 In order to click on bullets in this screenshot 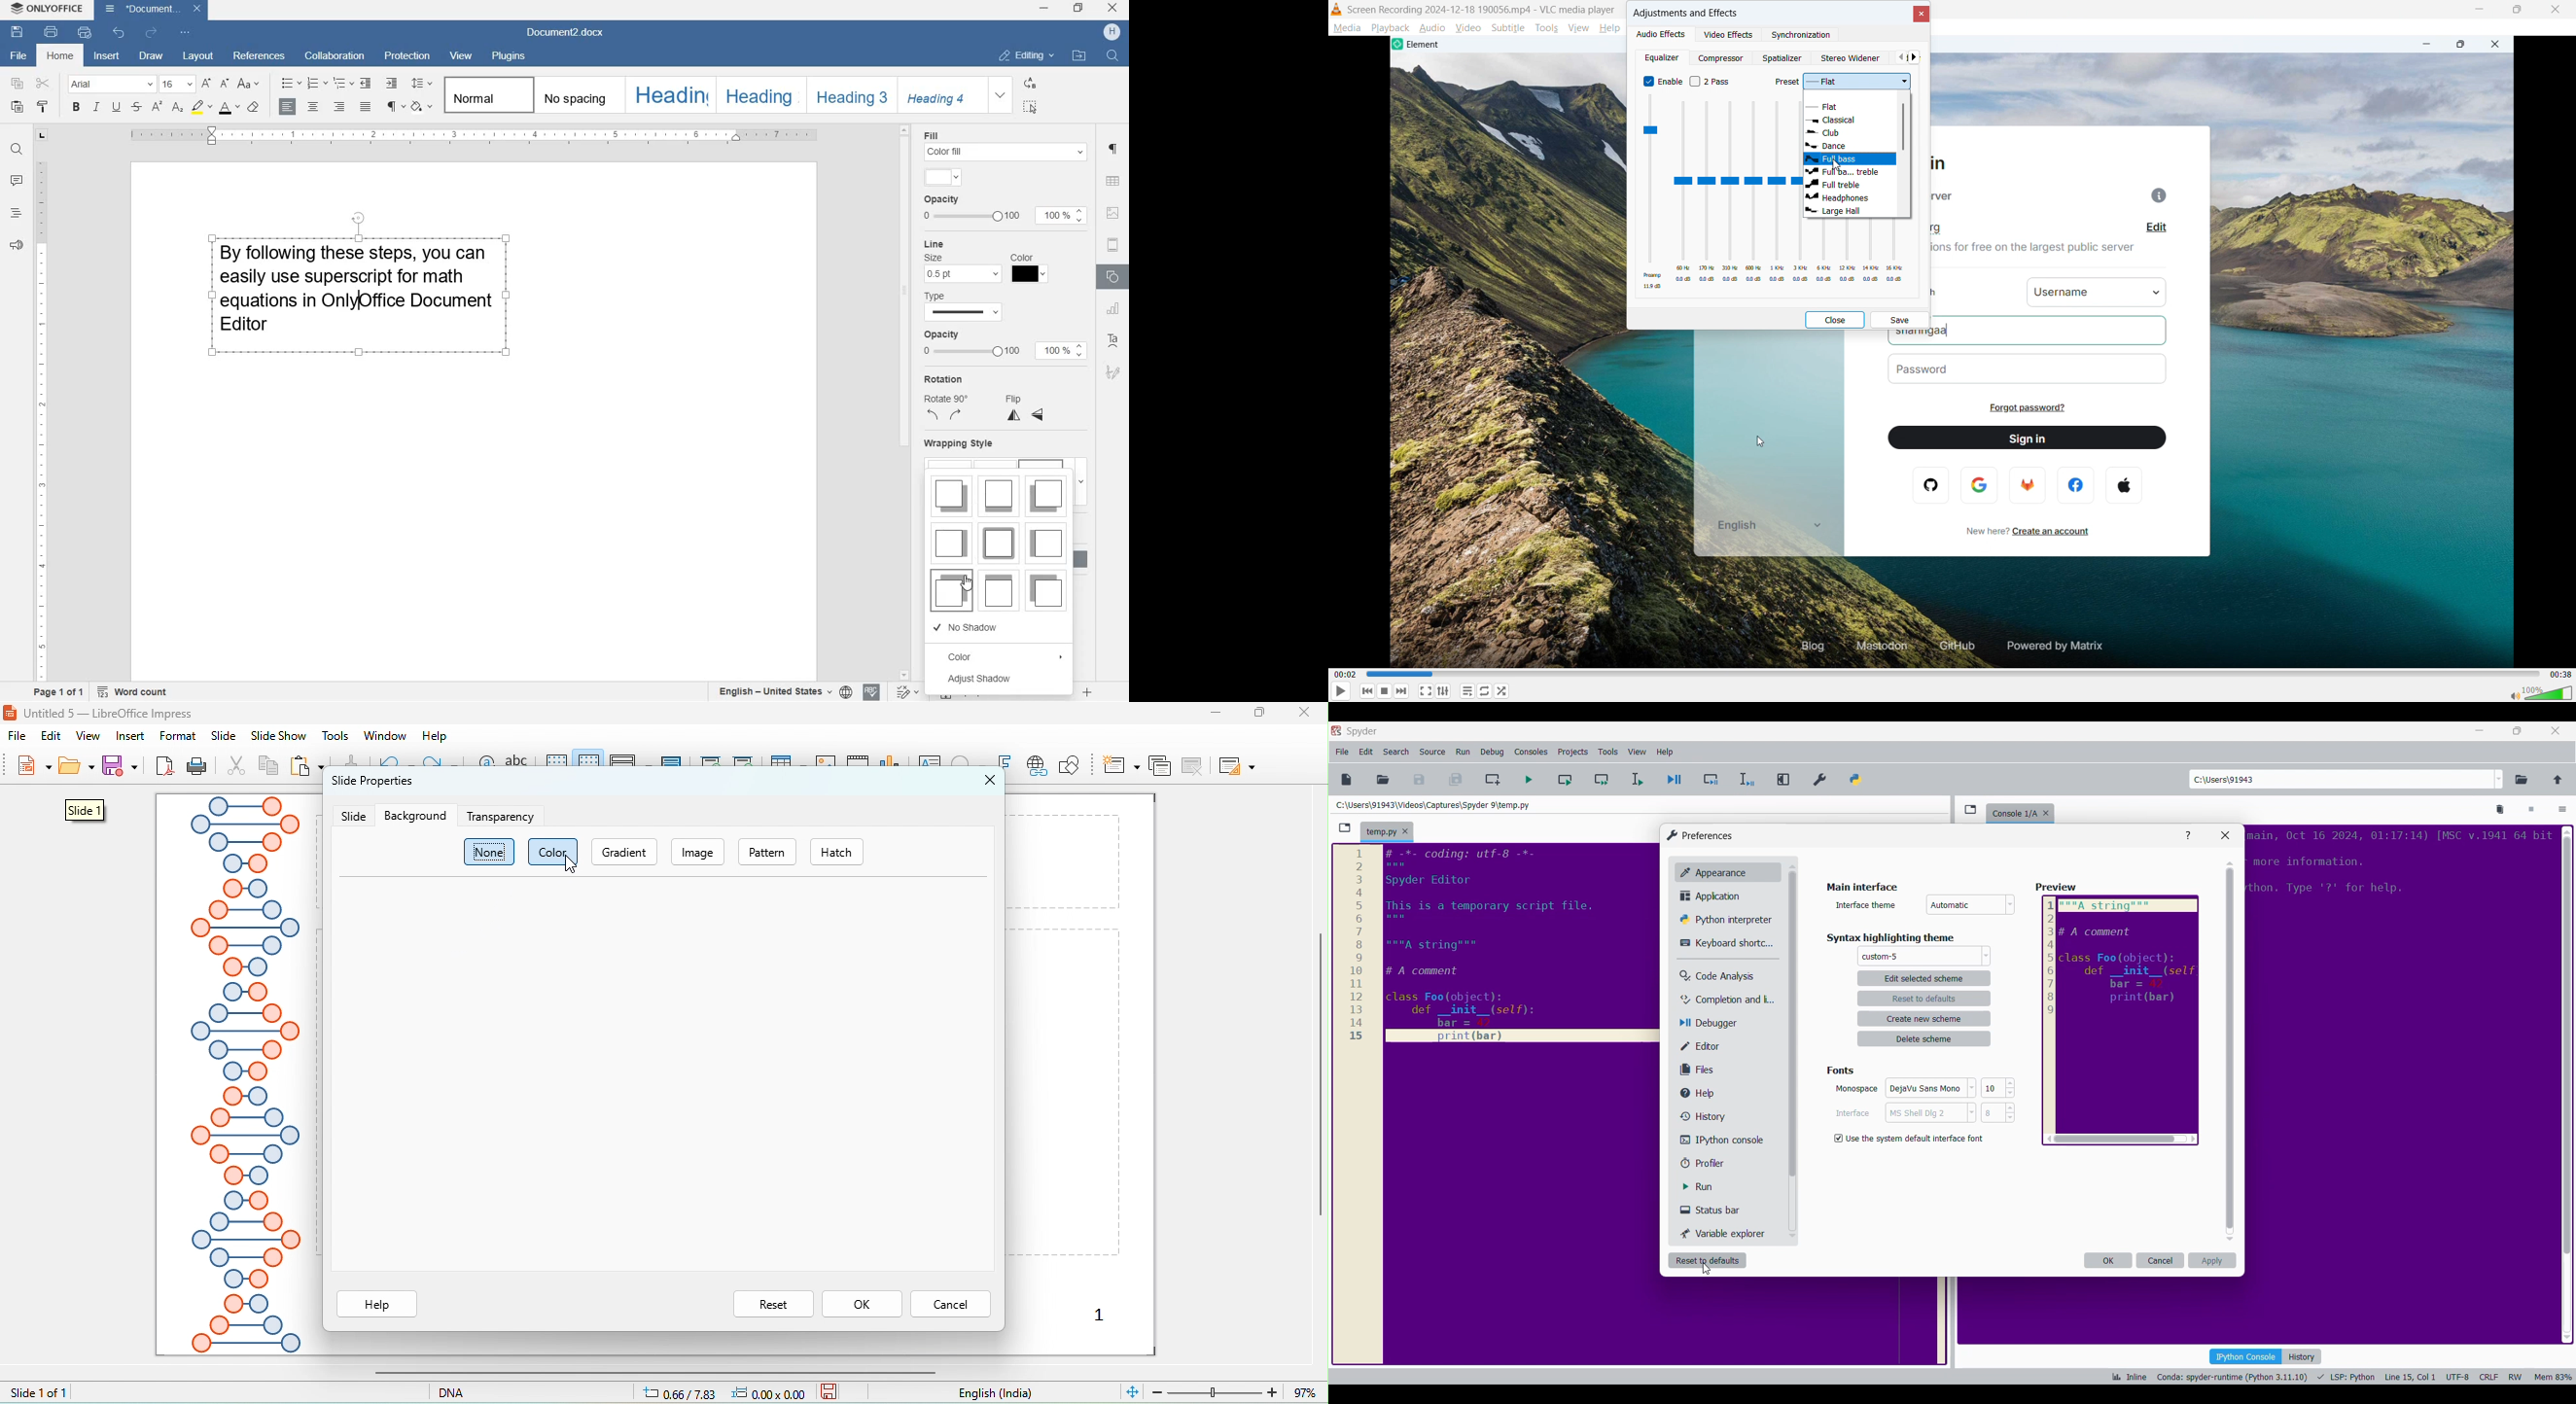, I will do `click(292, 83)`.